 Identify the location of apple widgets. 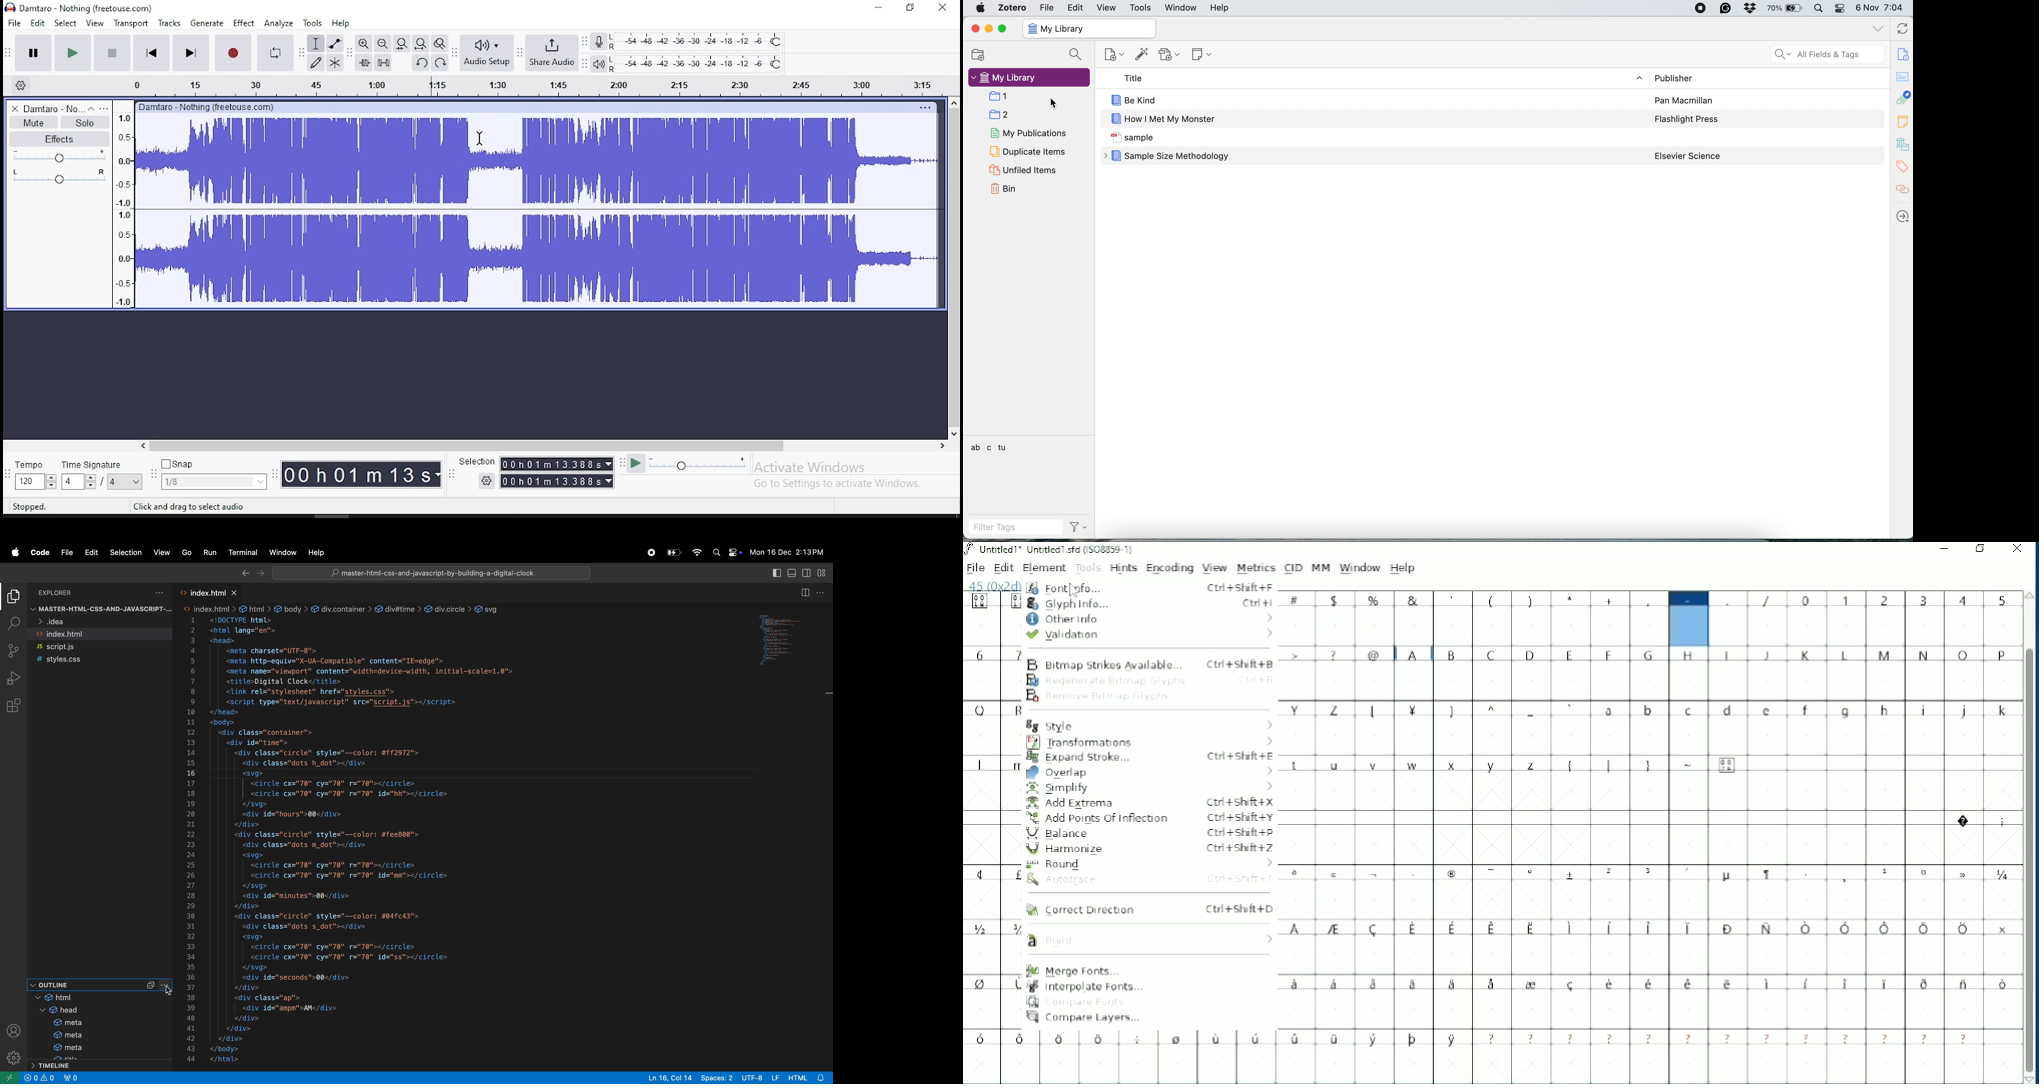
(734, 552).